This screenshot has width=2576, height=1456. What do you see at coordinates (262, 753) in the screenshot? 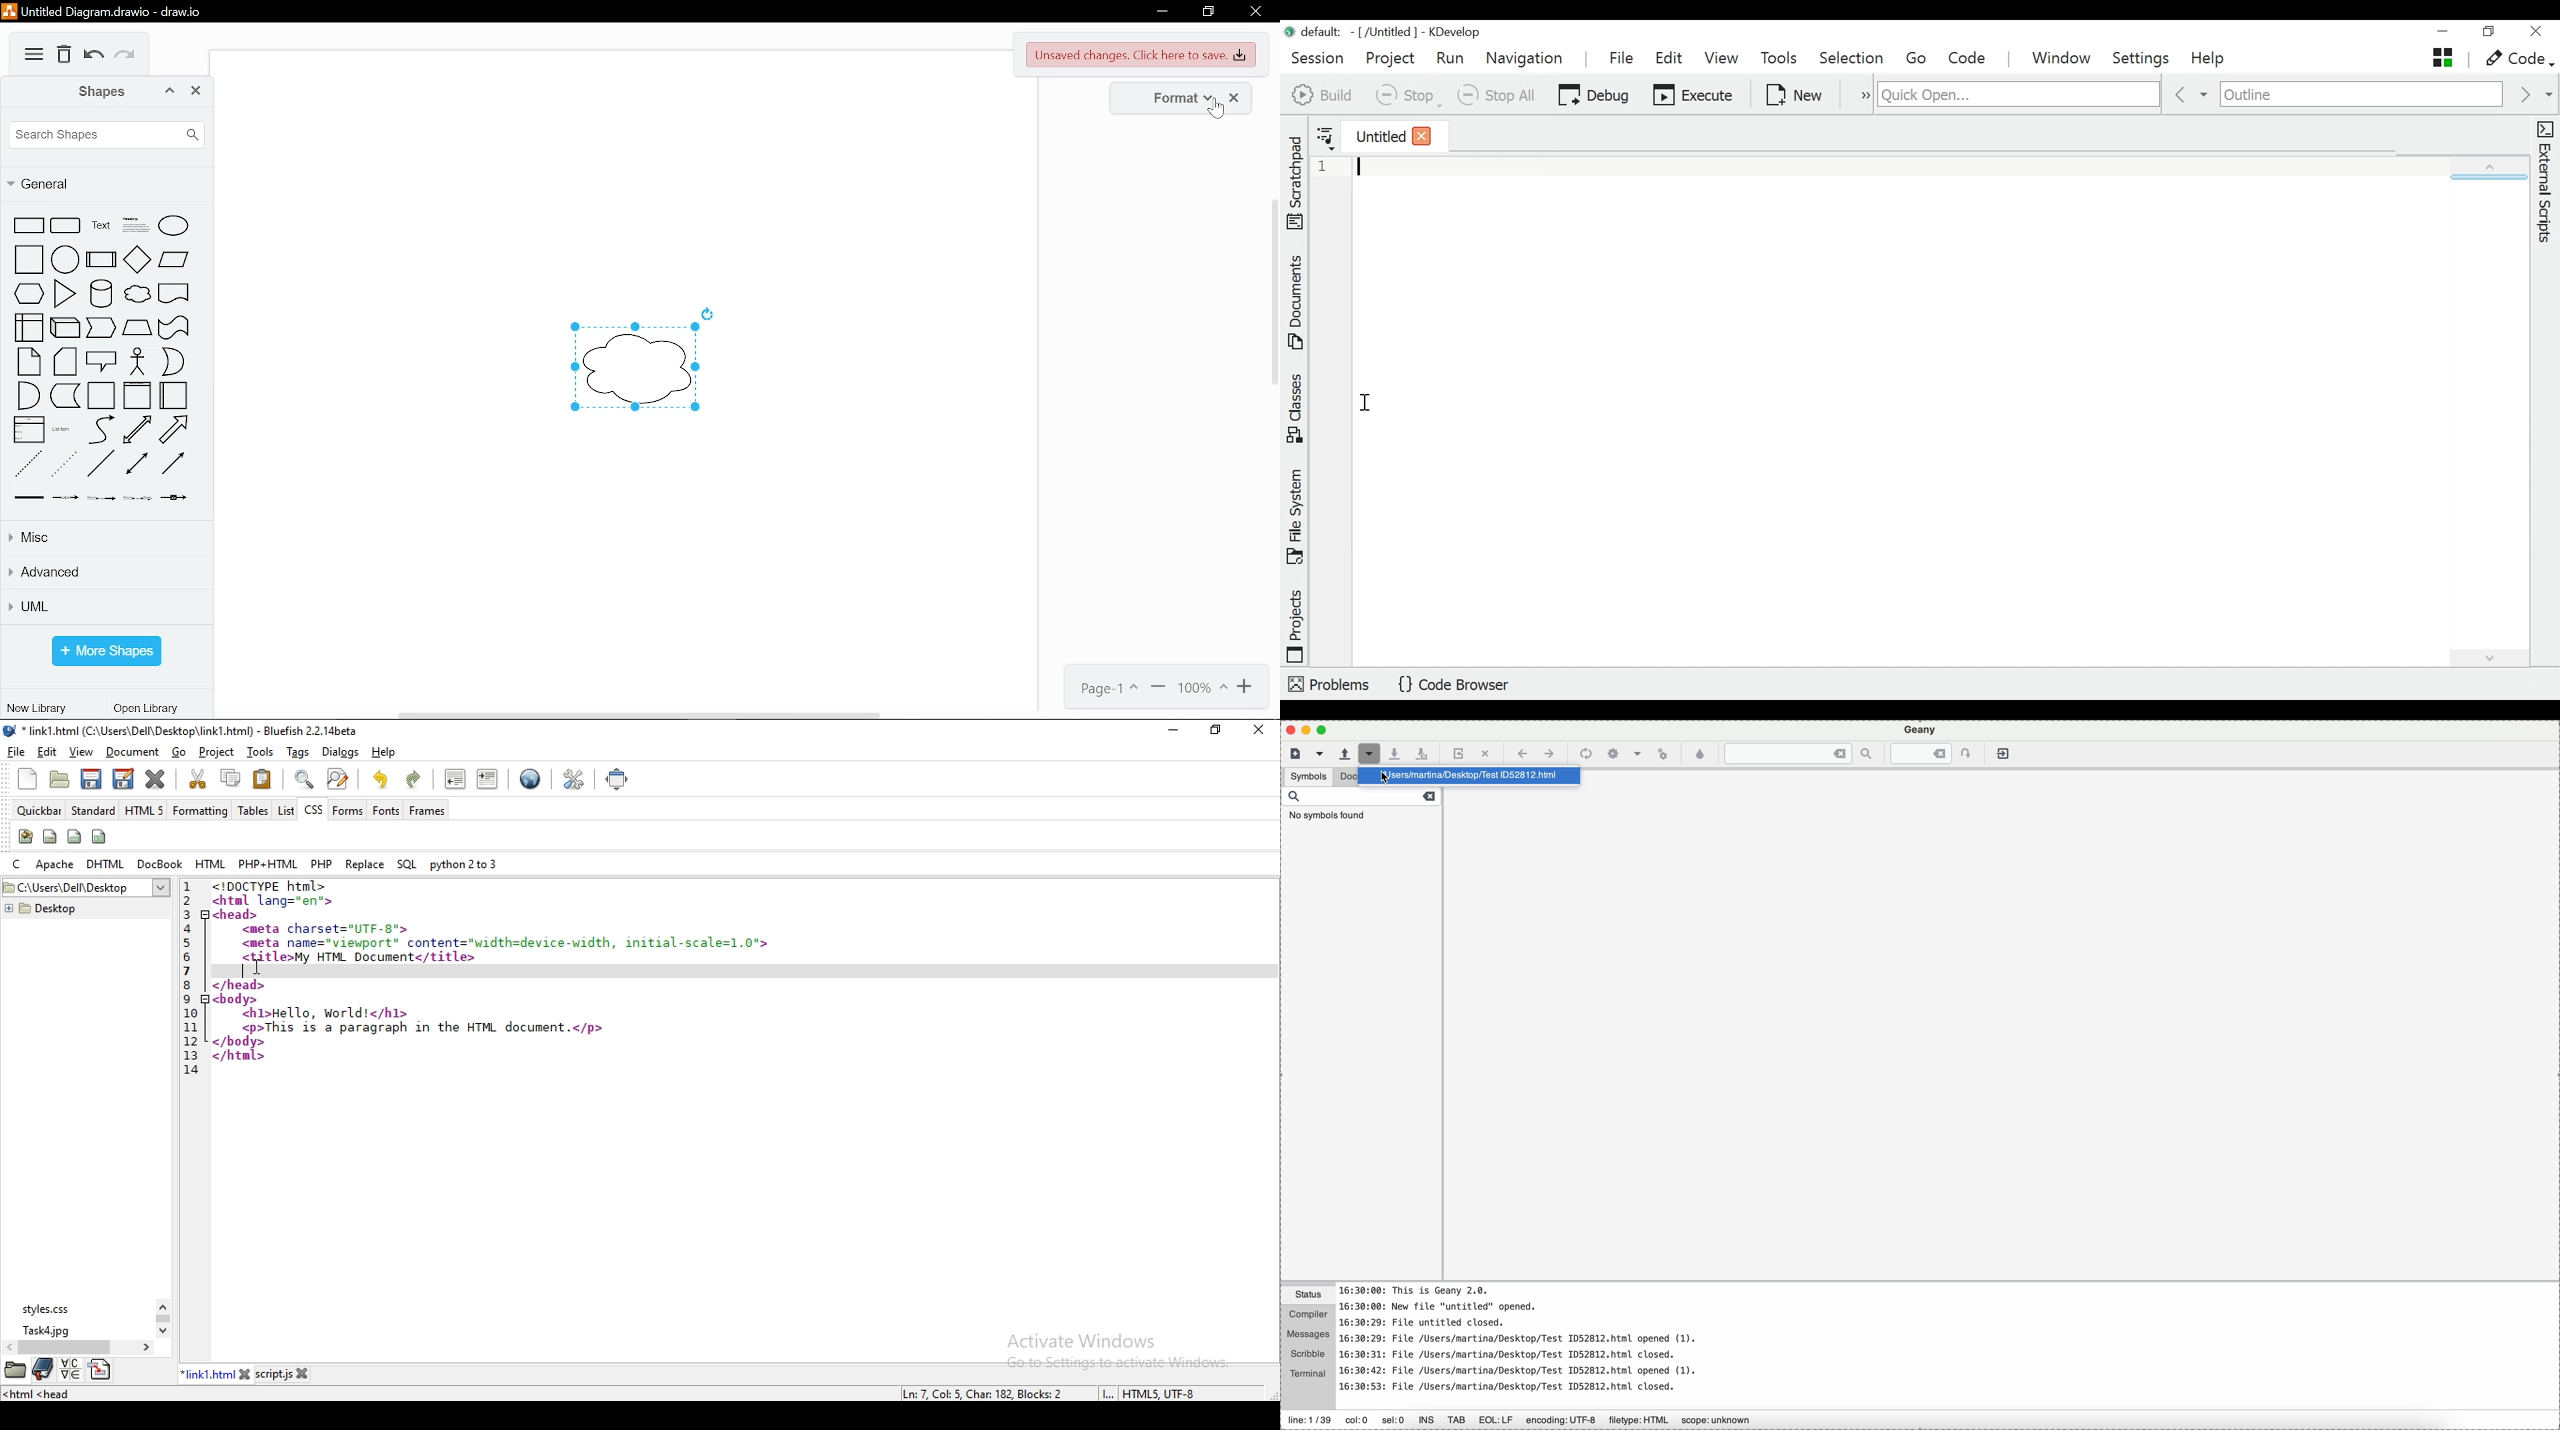
I see `tools` at bounding box center [262, 753].